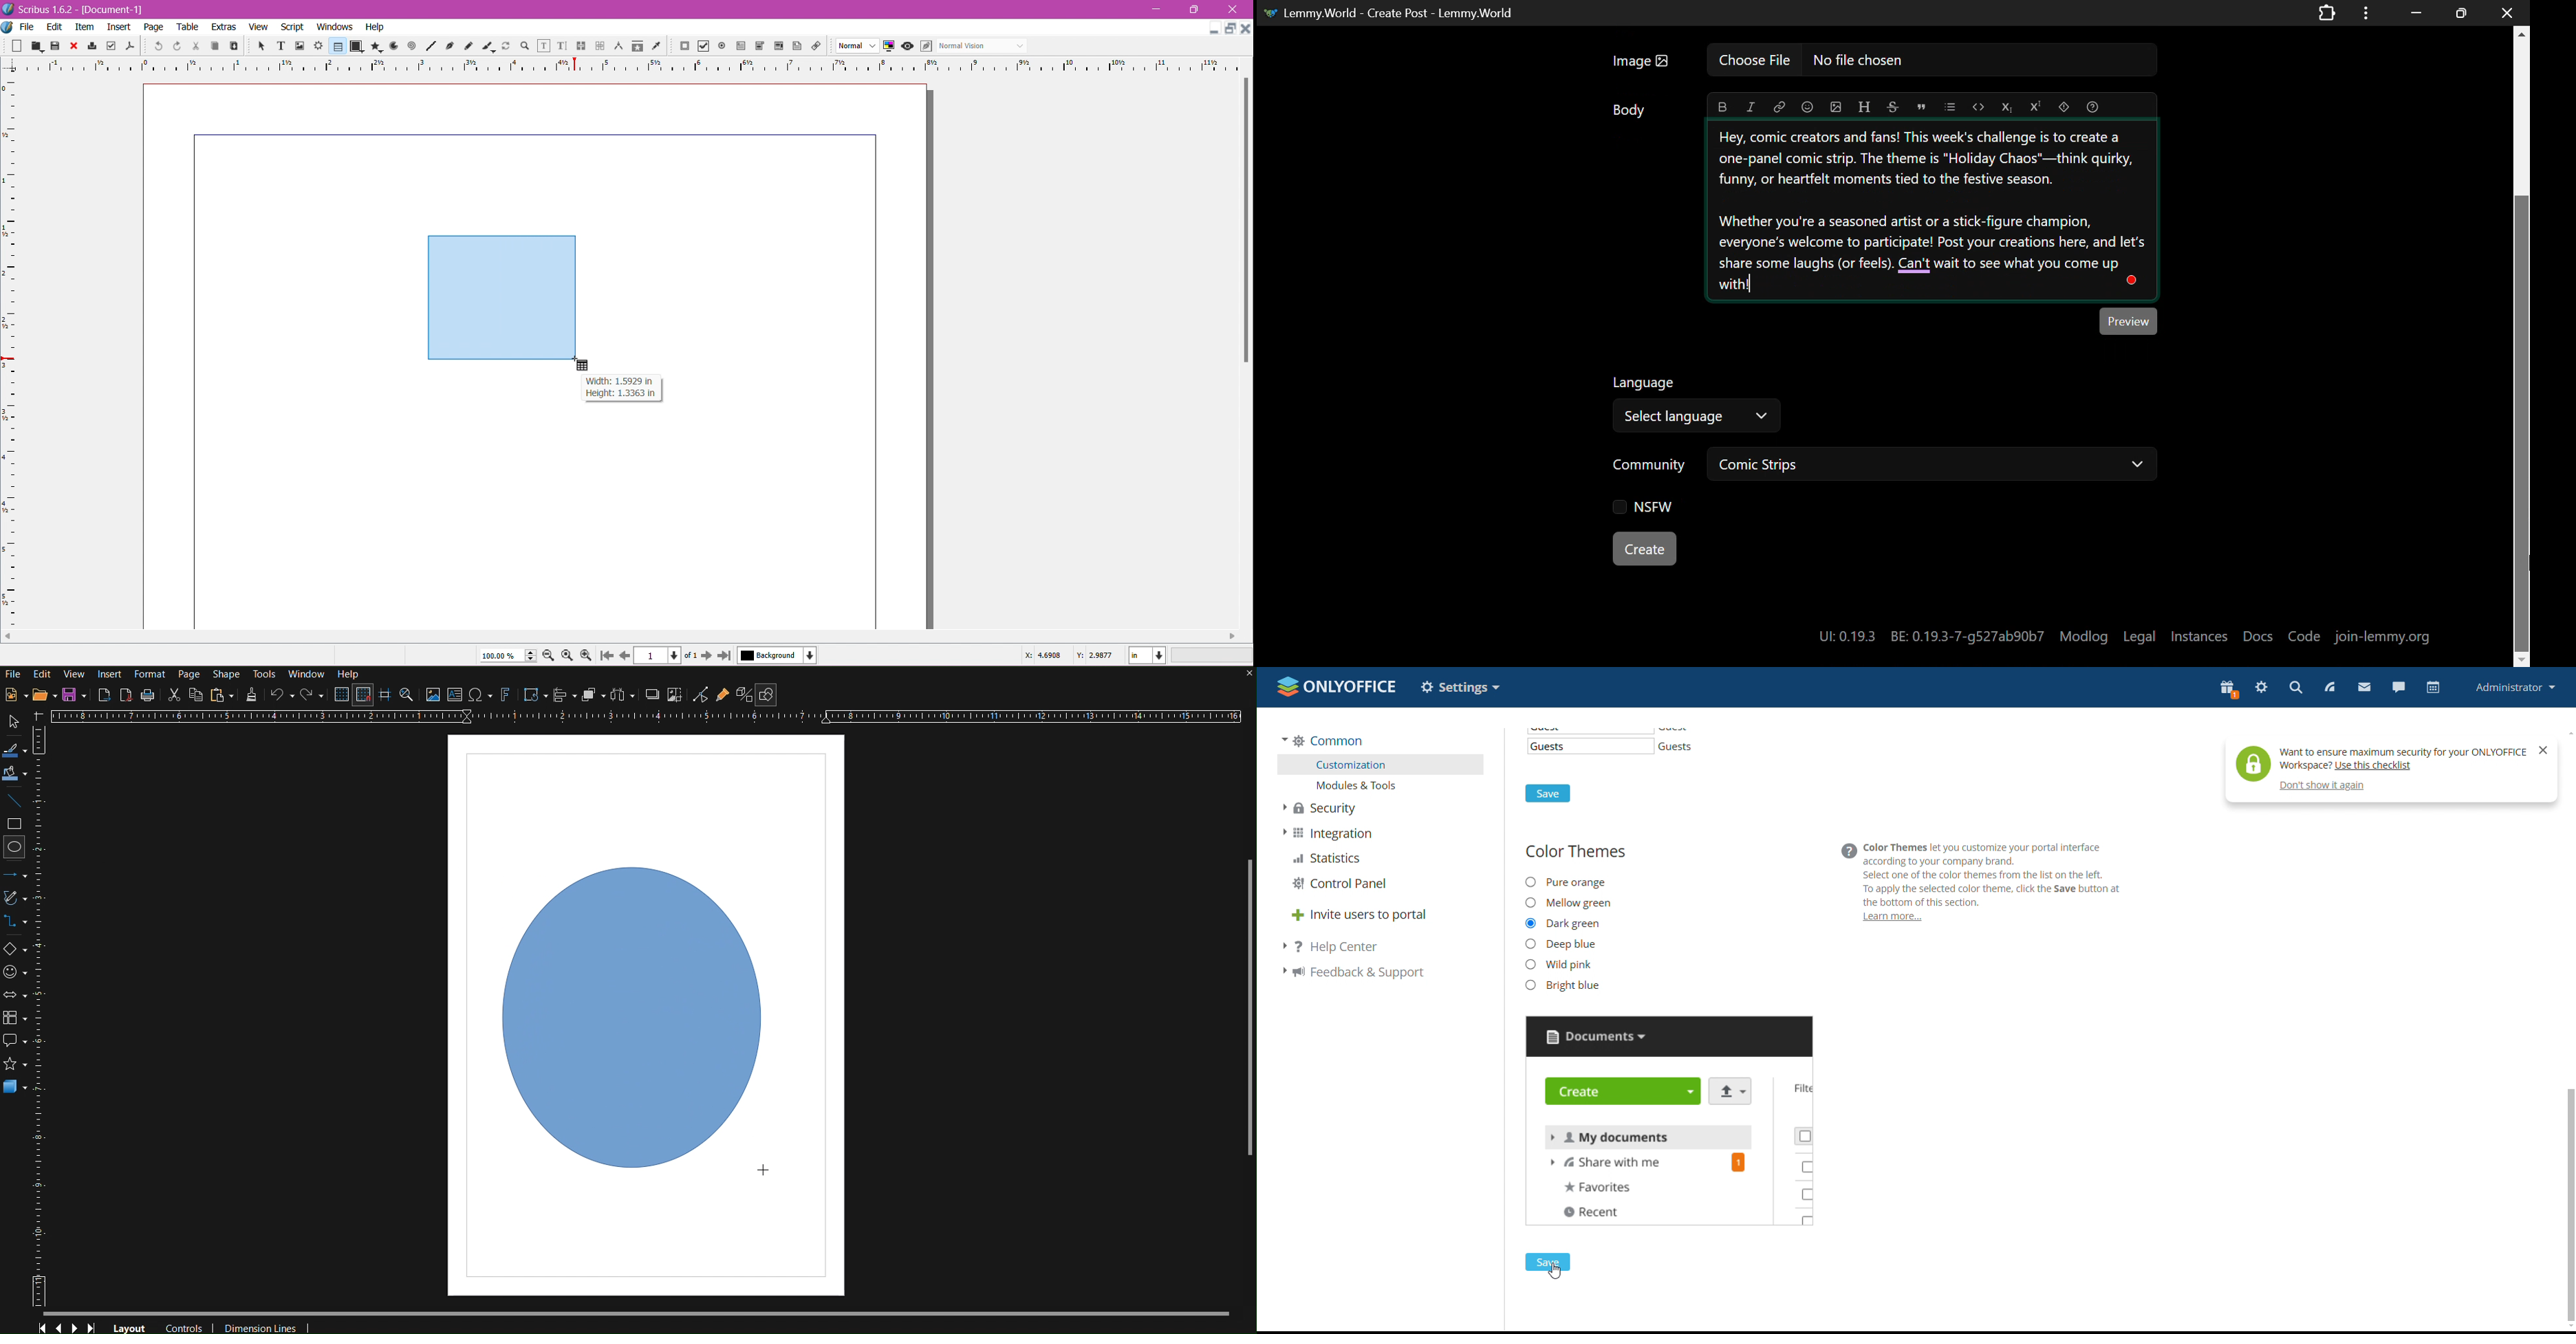  I want to click on Cut, so click(174, 694).